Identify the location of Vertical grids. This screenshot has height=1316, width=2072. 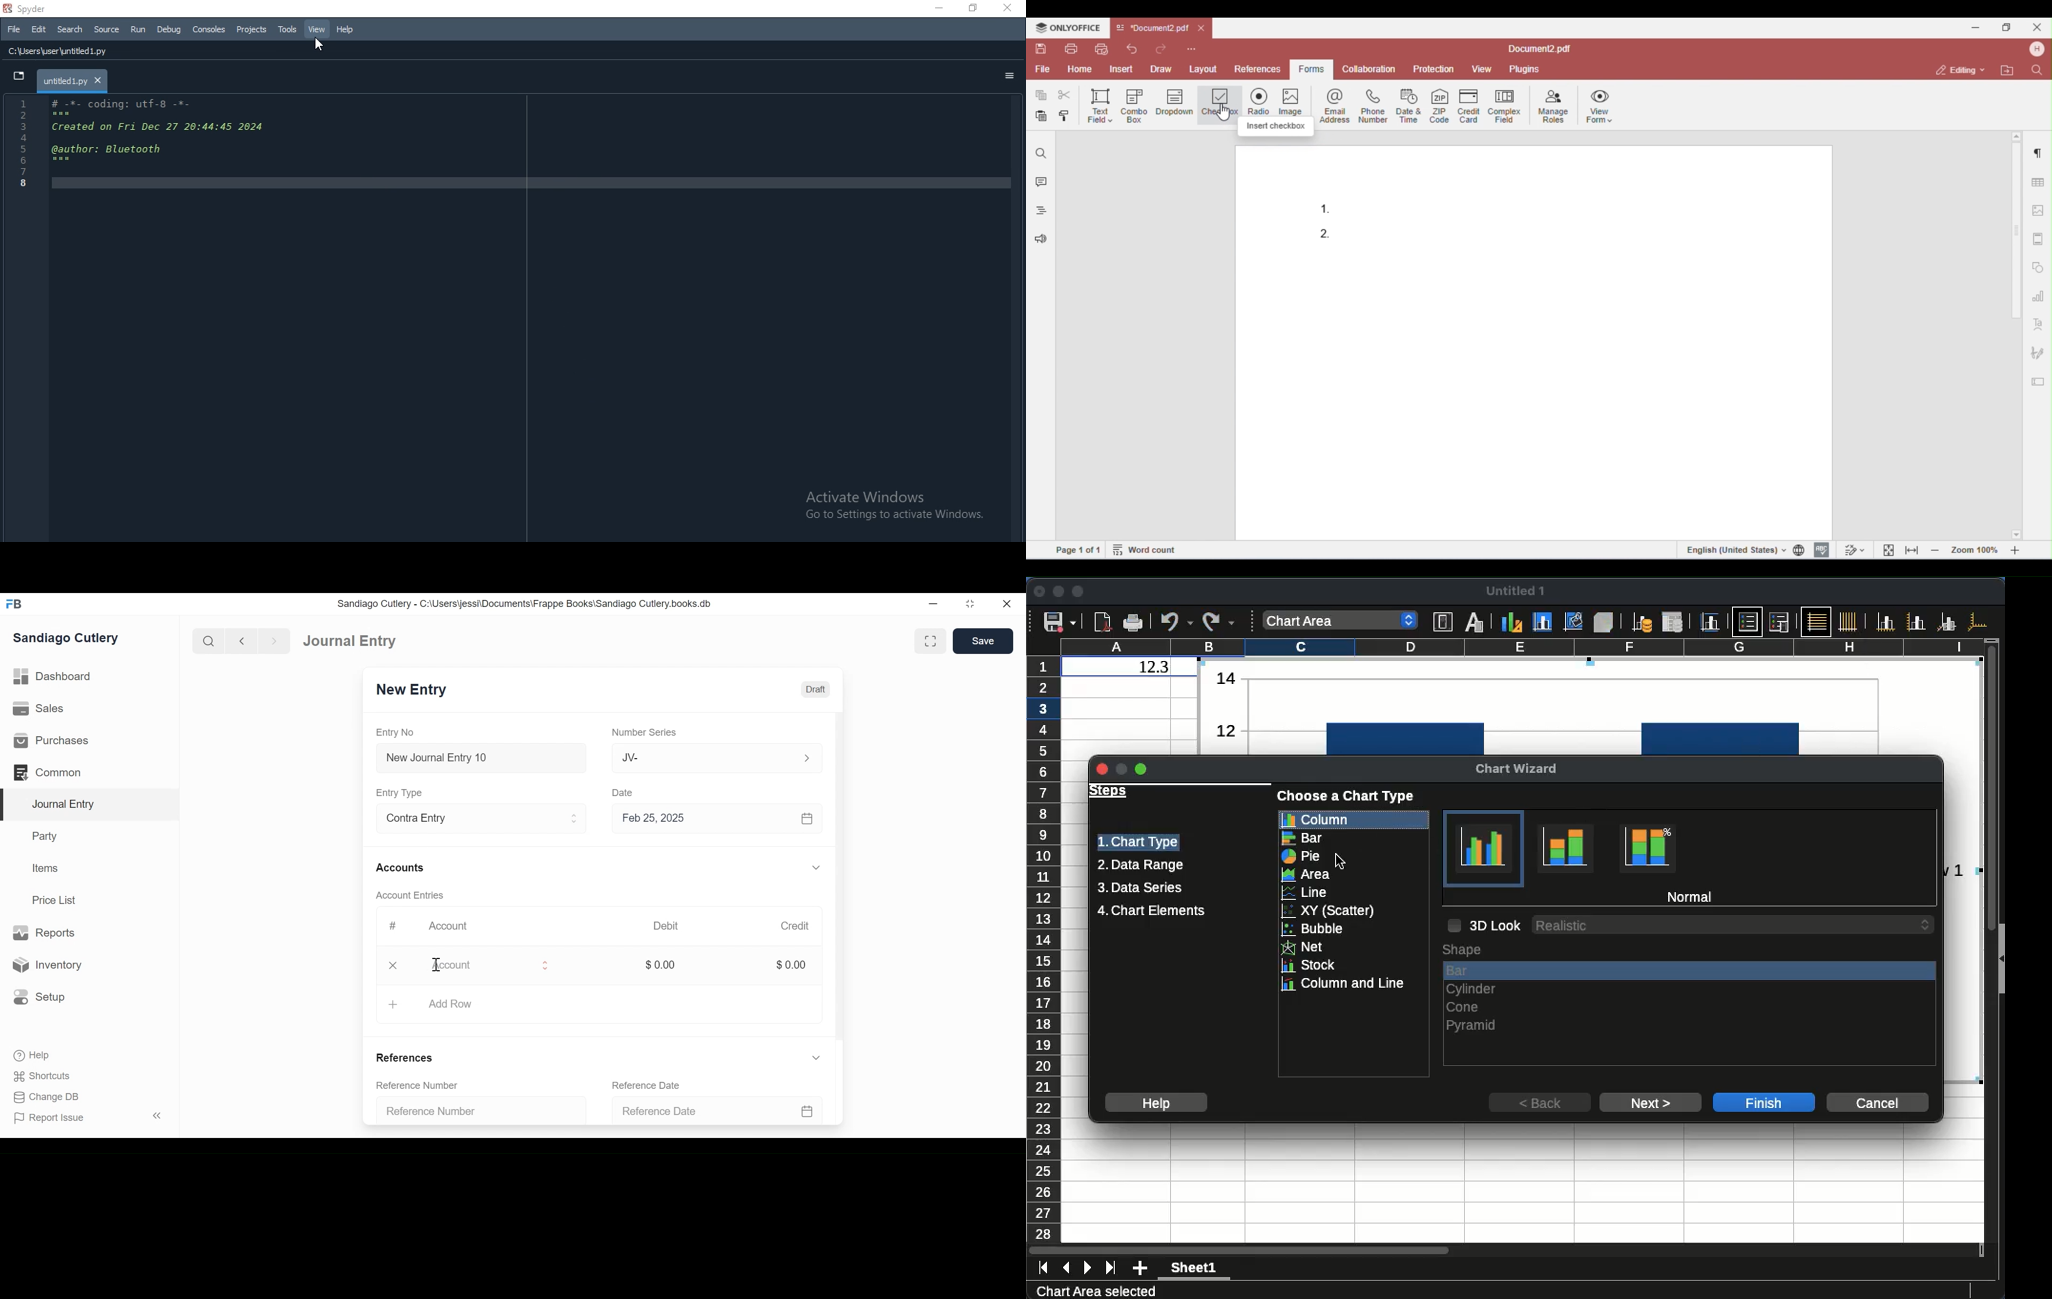
(1849, 621).